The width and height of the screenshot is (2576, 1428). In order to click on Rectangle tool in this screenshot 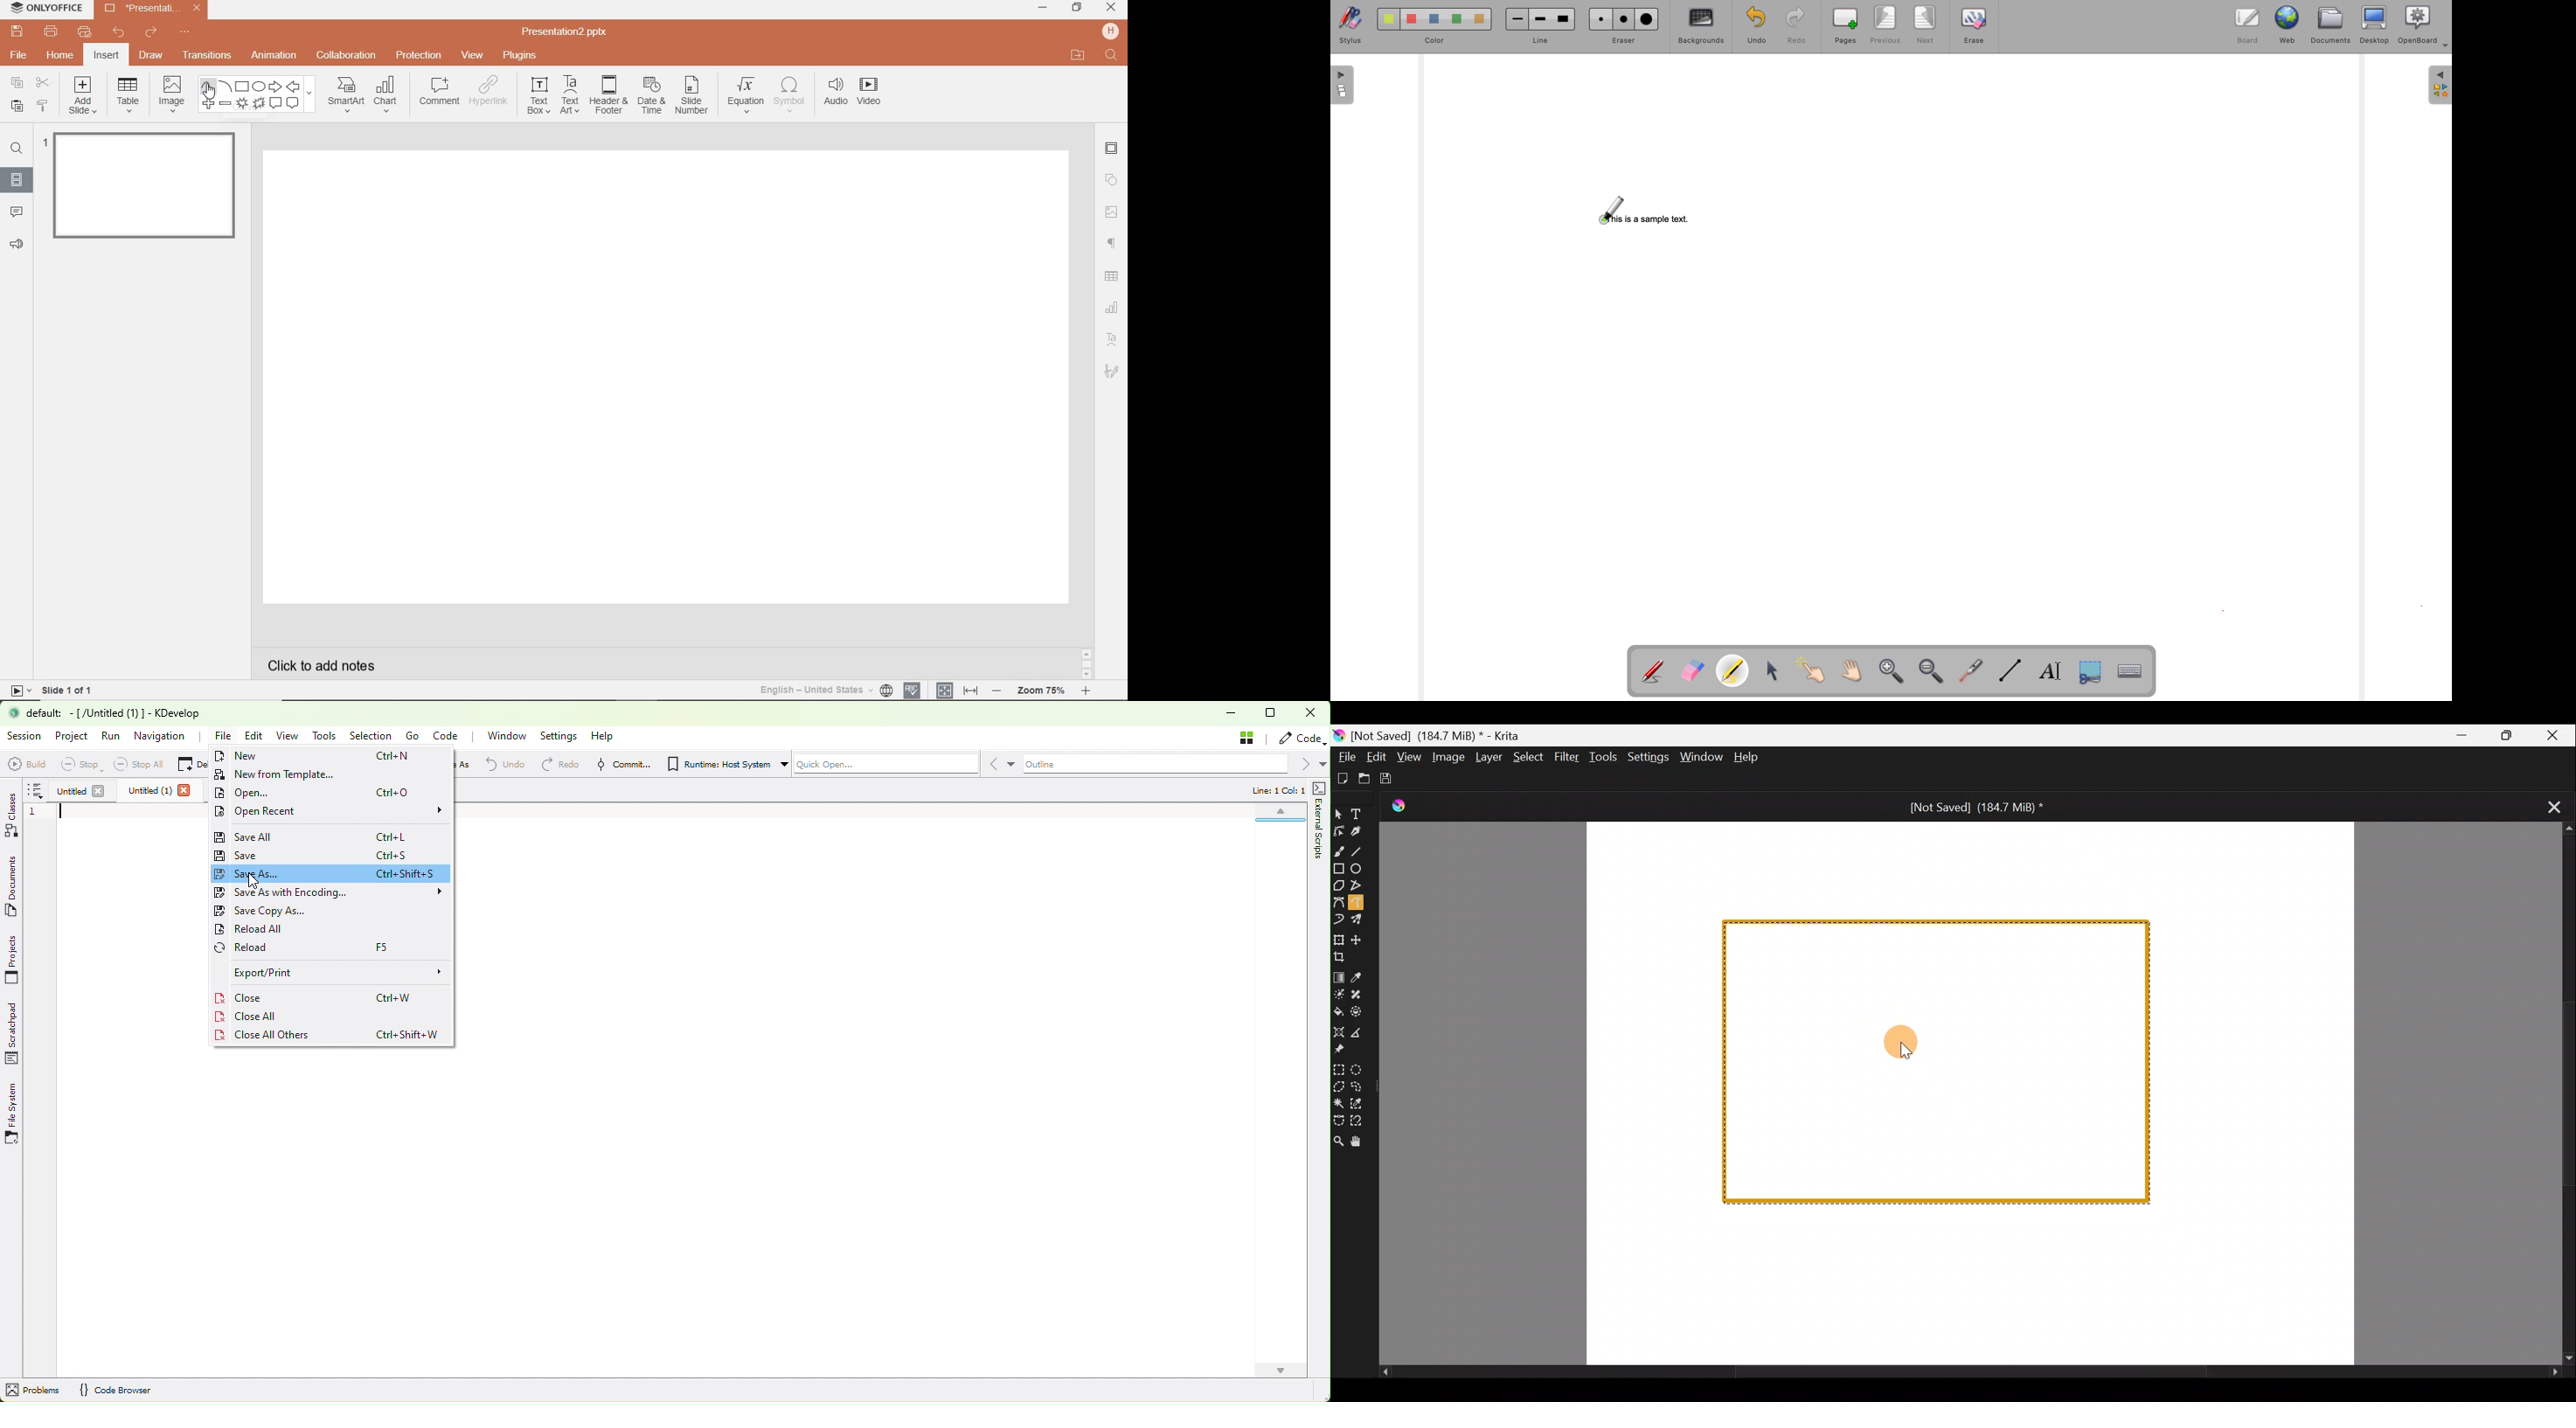, I will do `click(1338, 868)`.